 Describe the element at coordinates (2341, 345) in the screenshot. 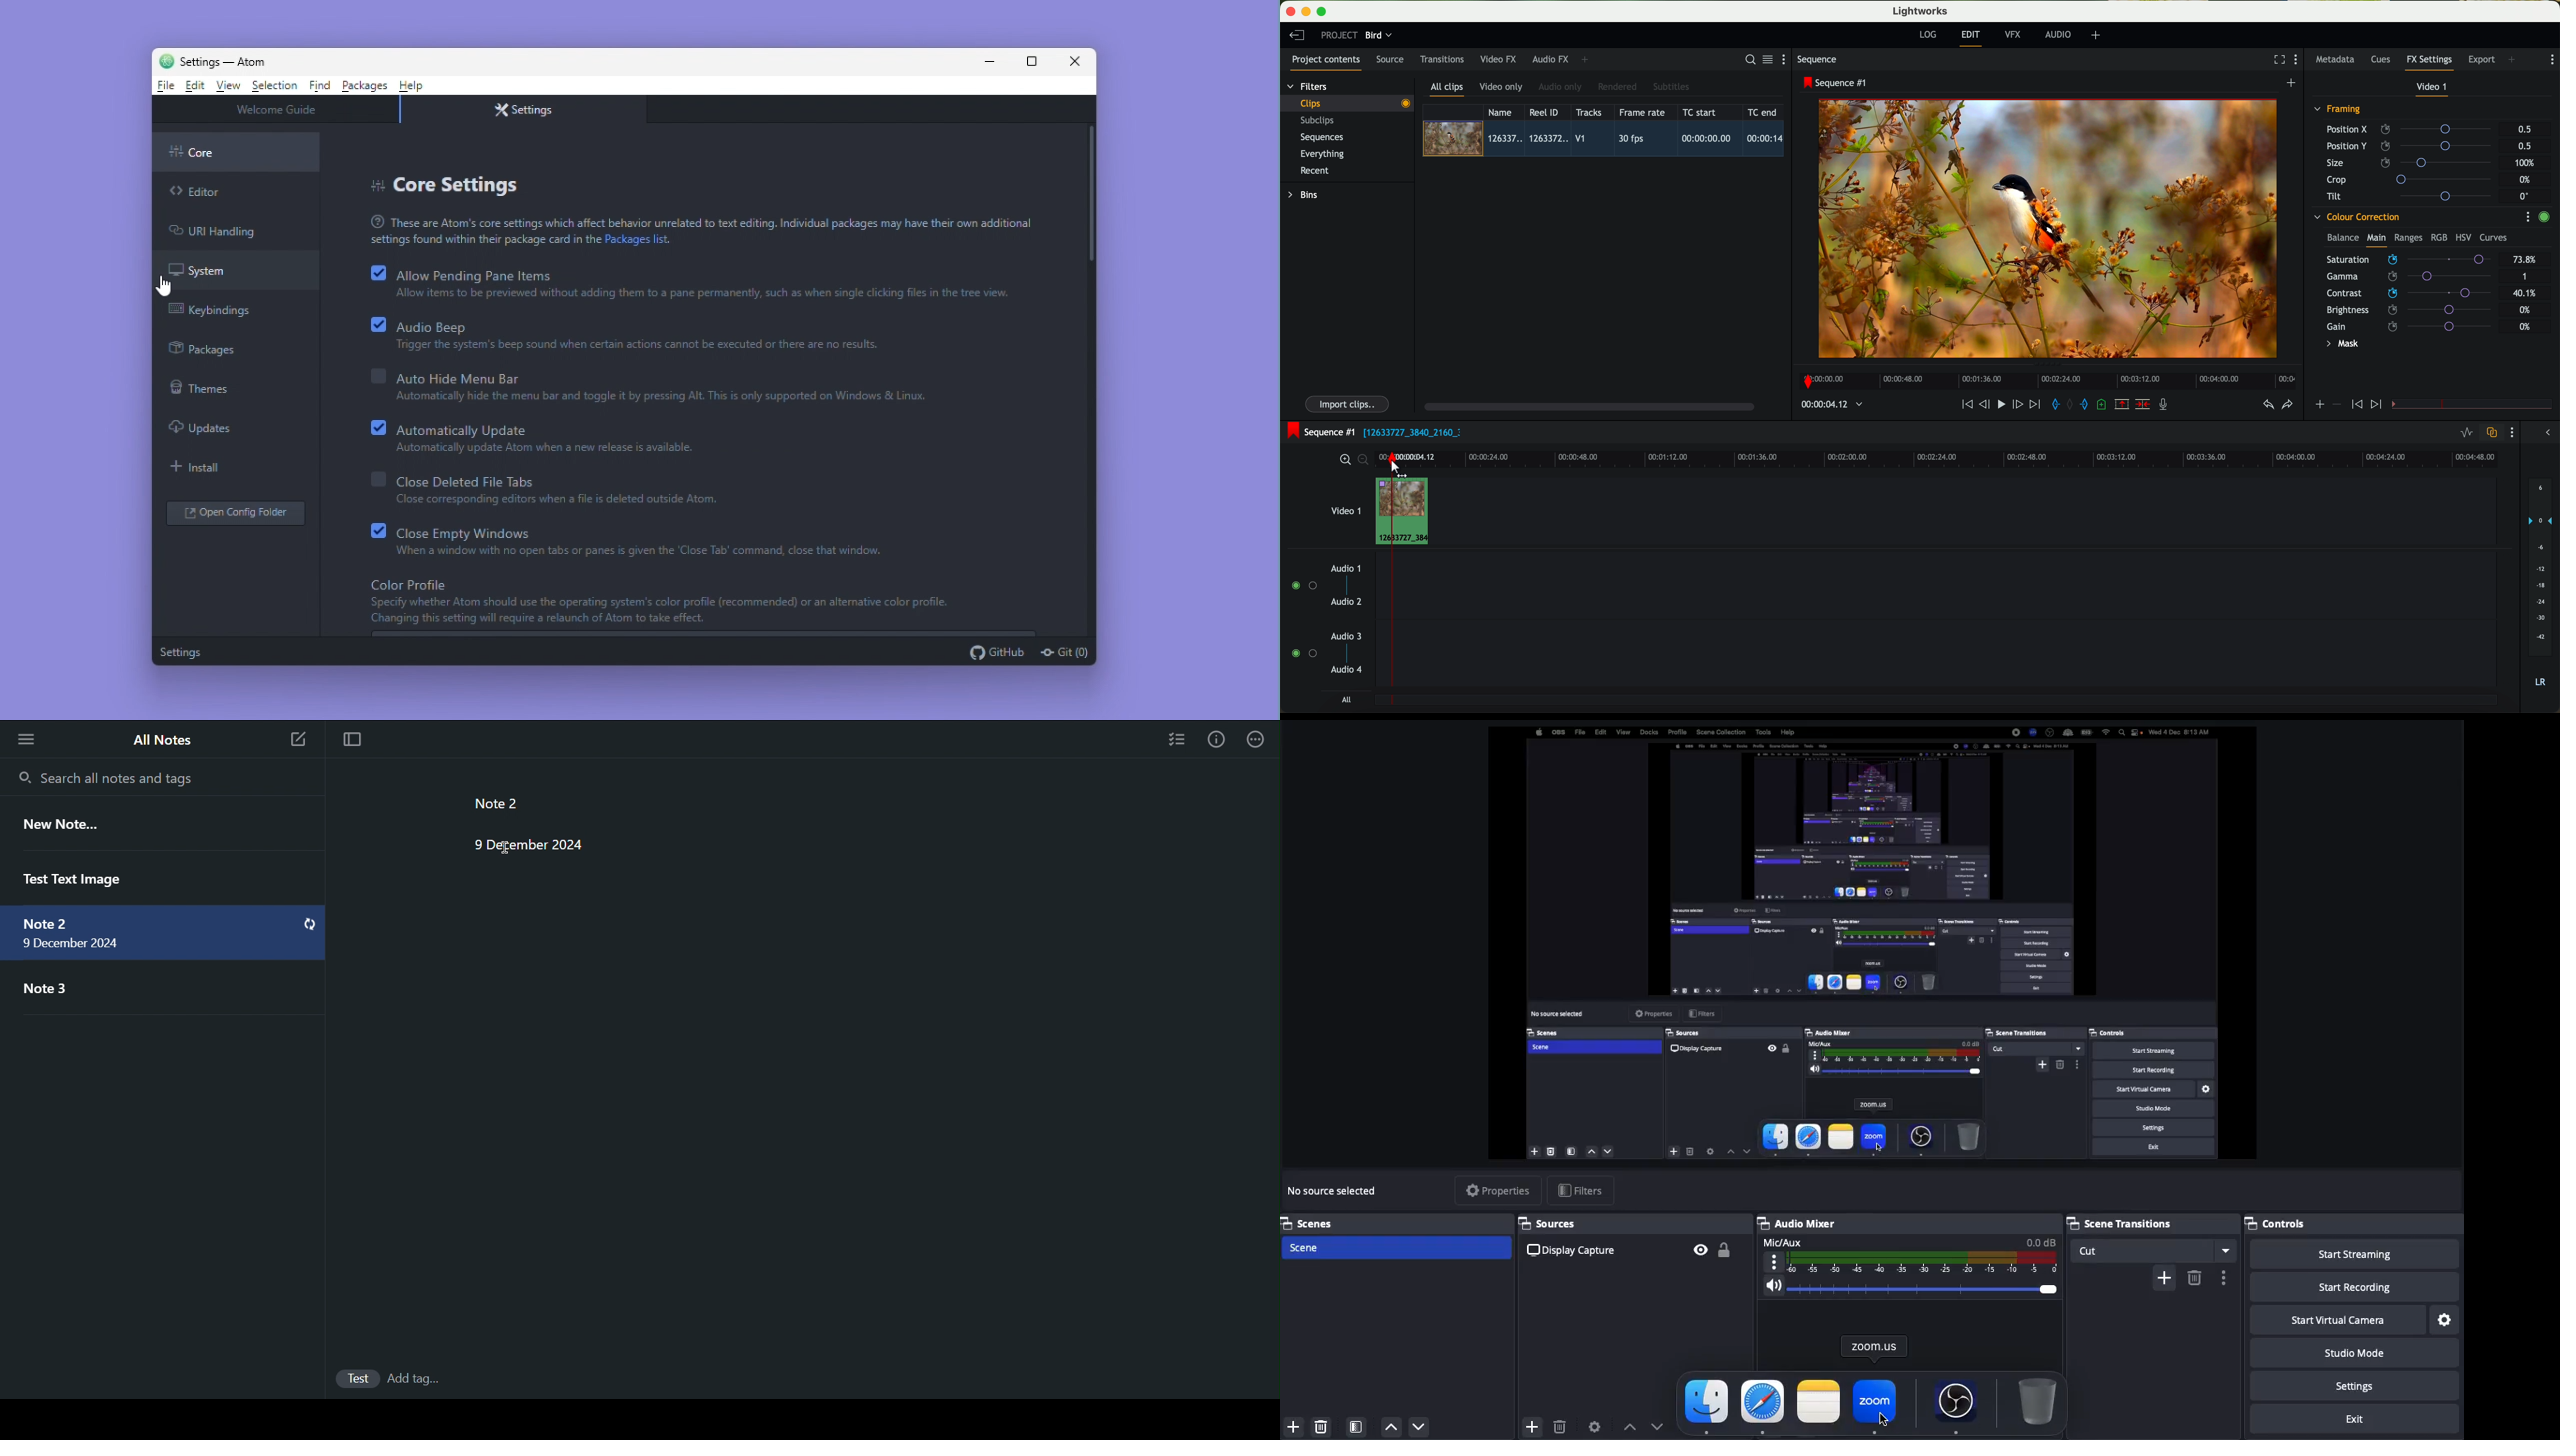

I see `mask` at that location.